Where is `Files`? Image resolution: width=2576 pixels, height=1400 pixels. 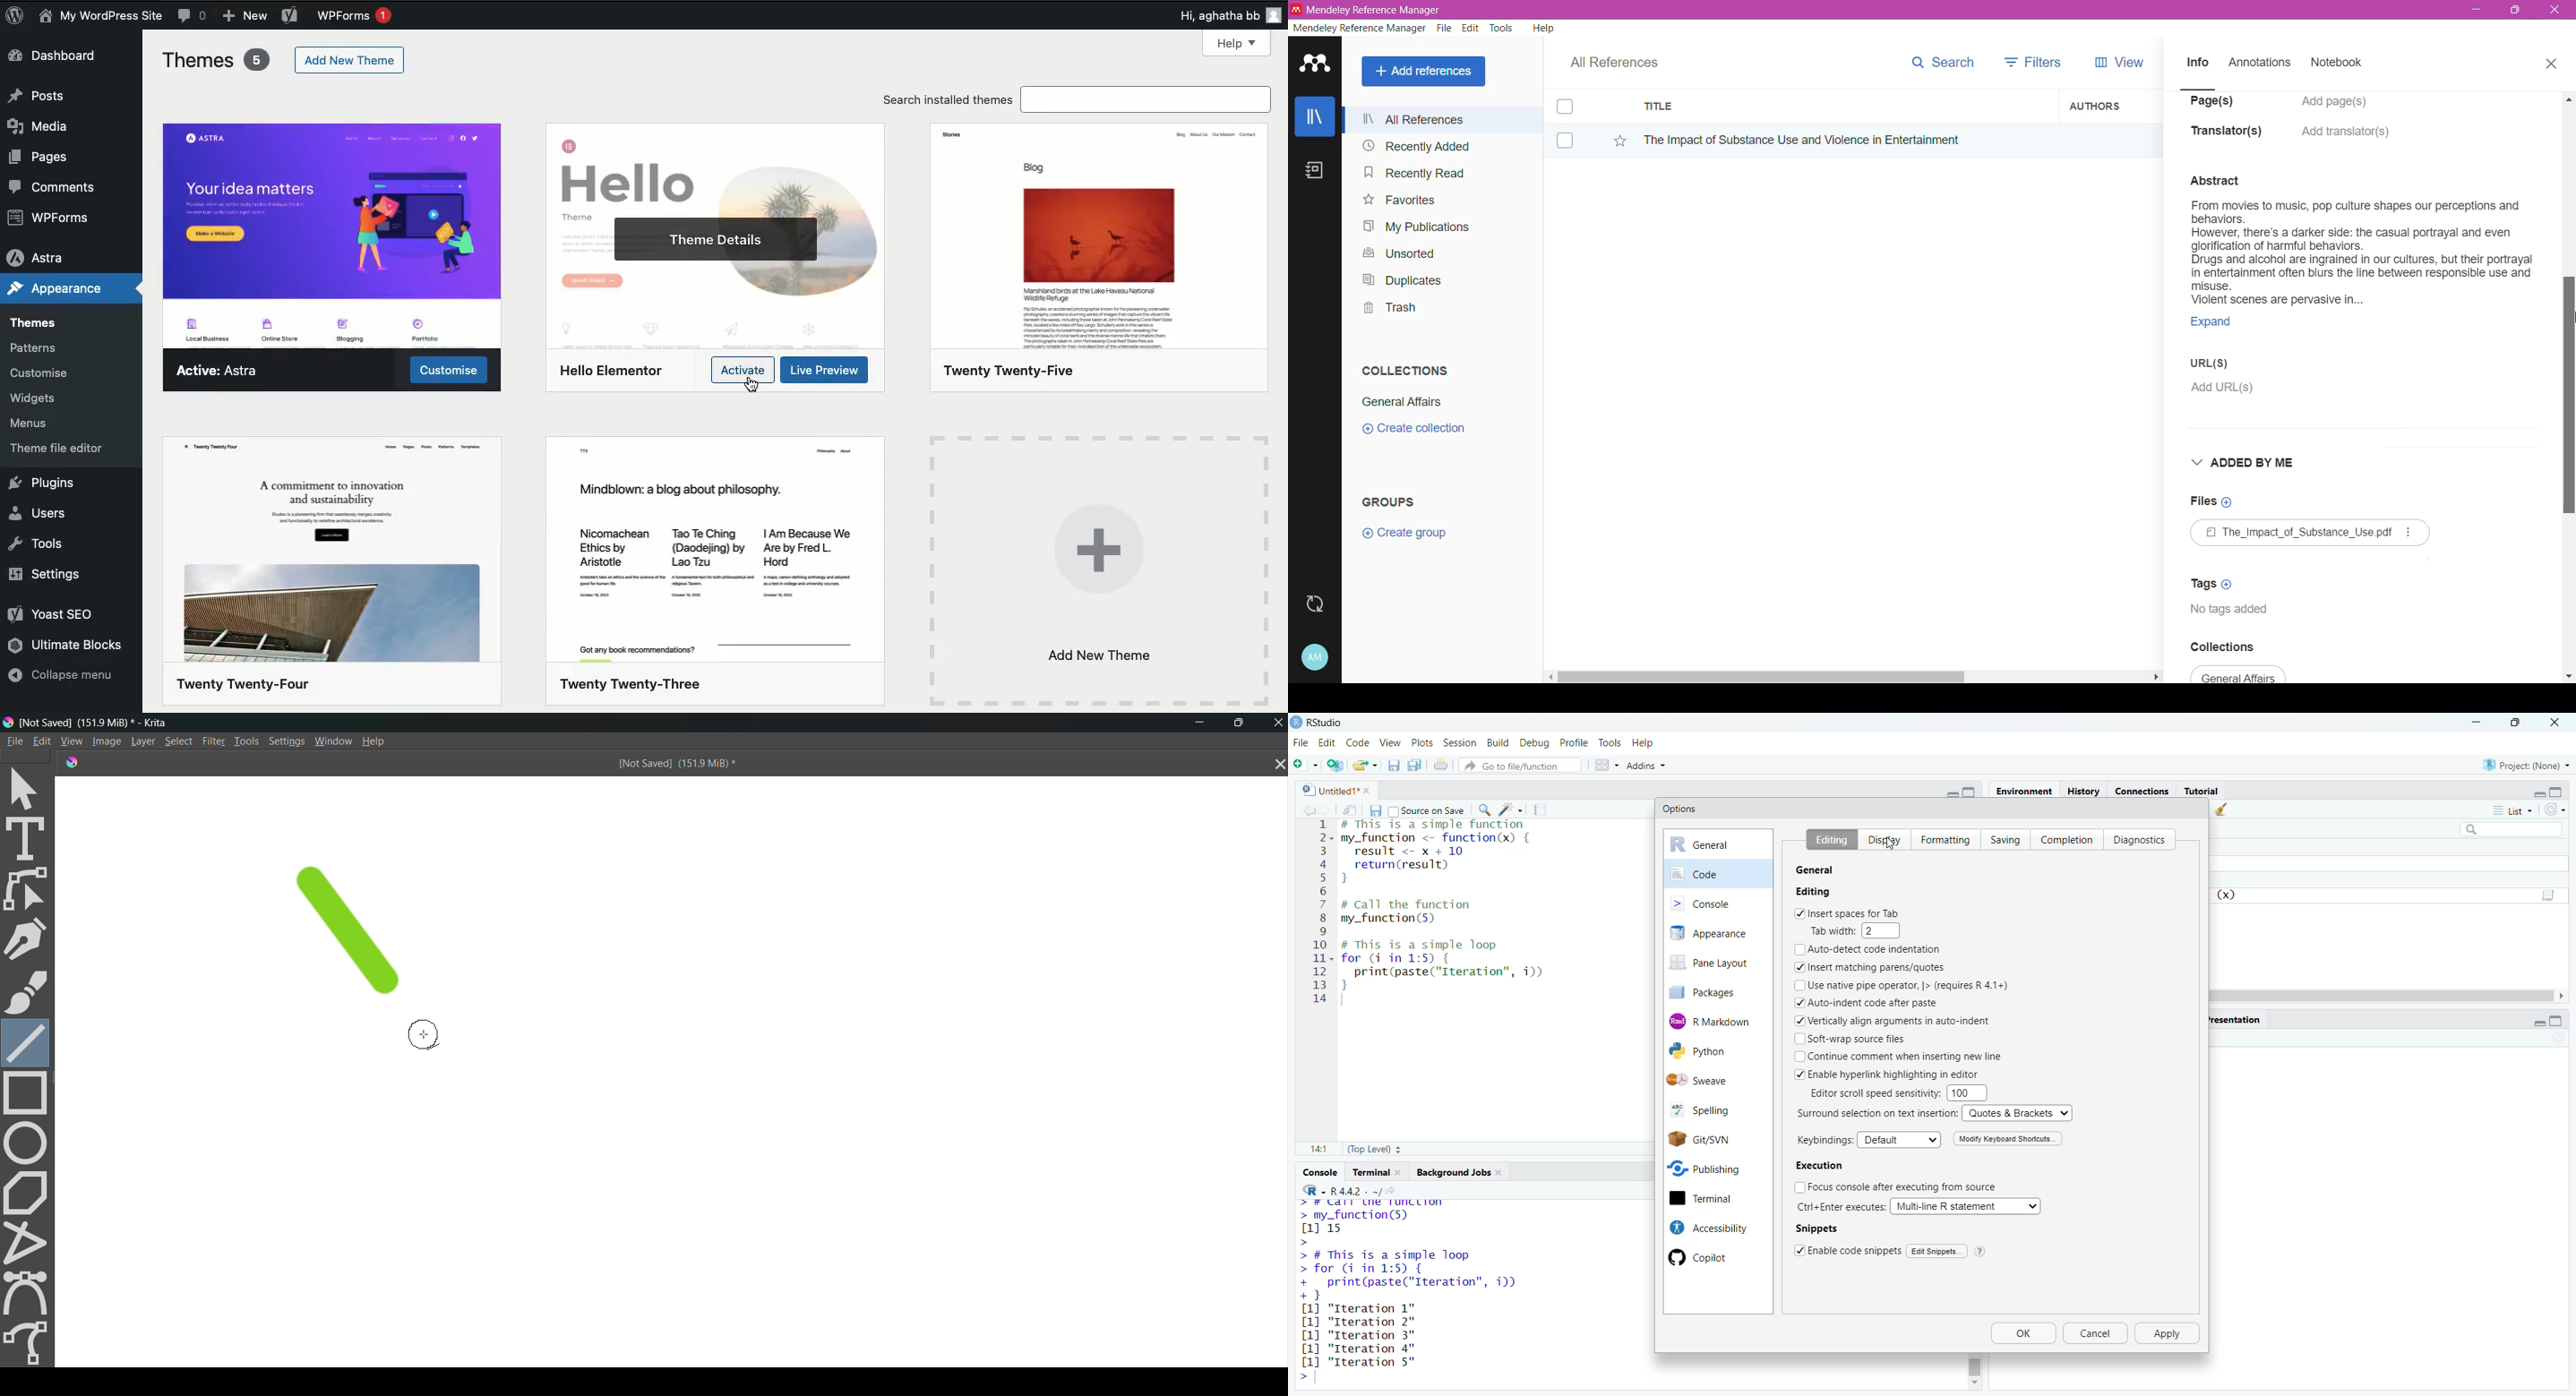 Files is located at coordinates (2218, 502).